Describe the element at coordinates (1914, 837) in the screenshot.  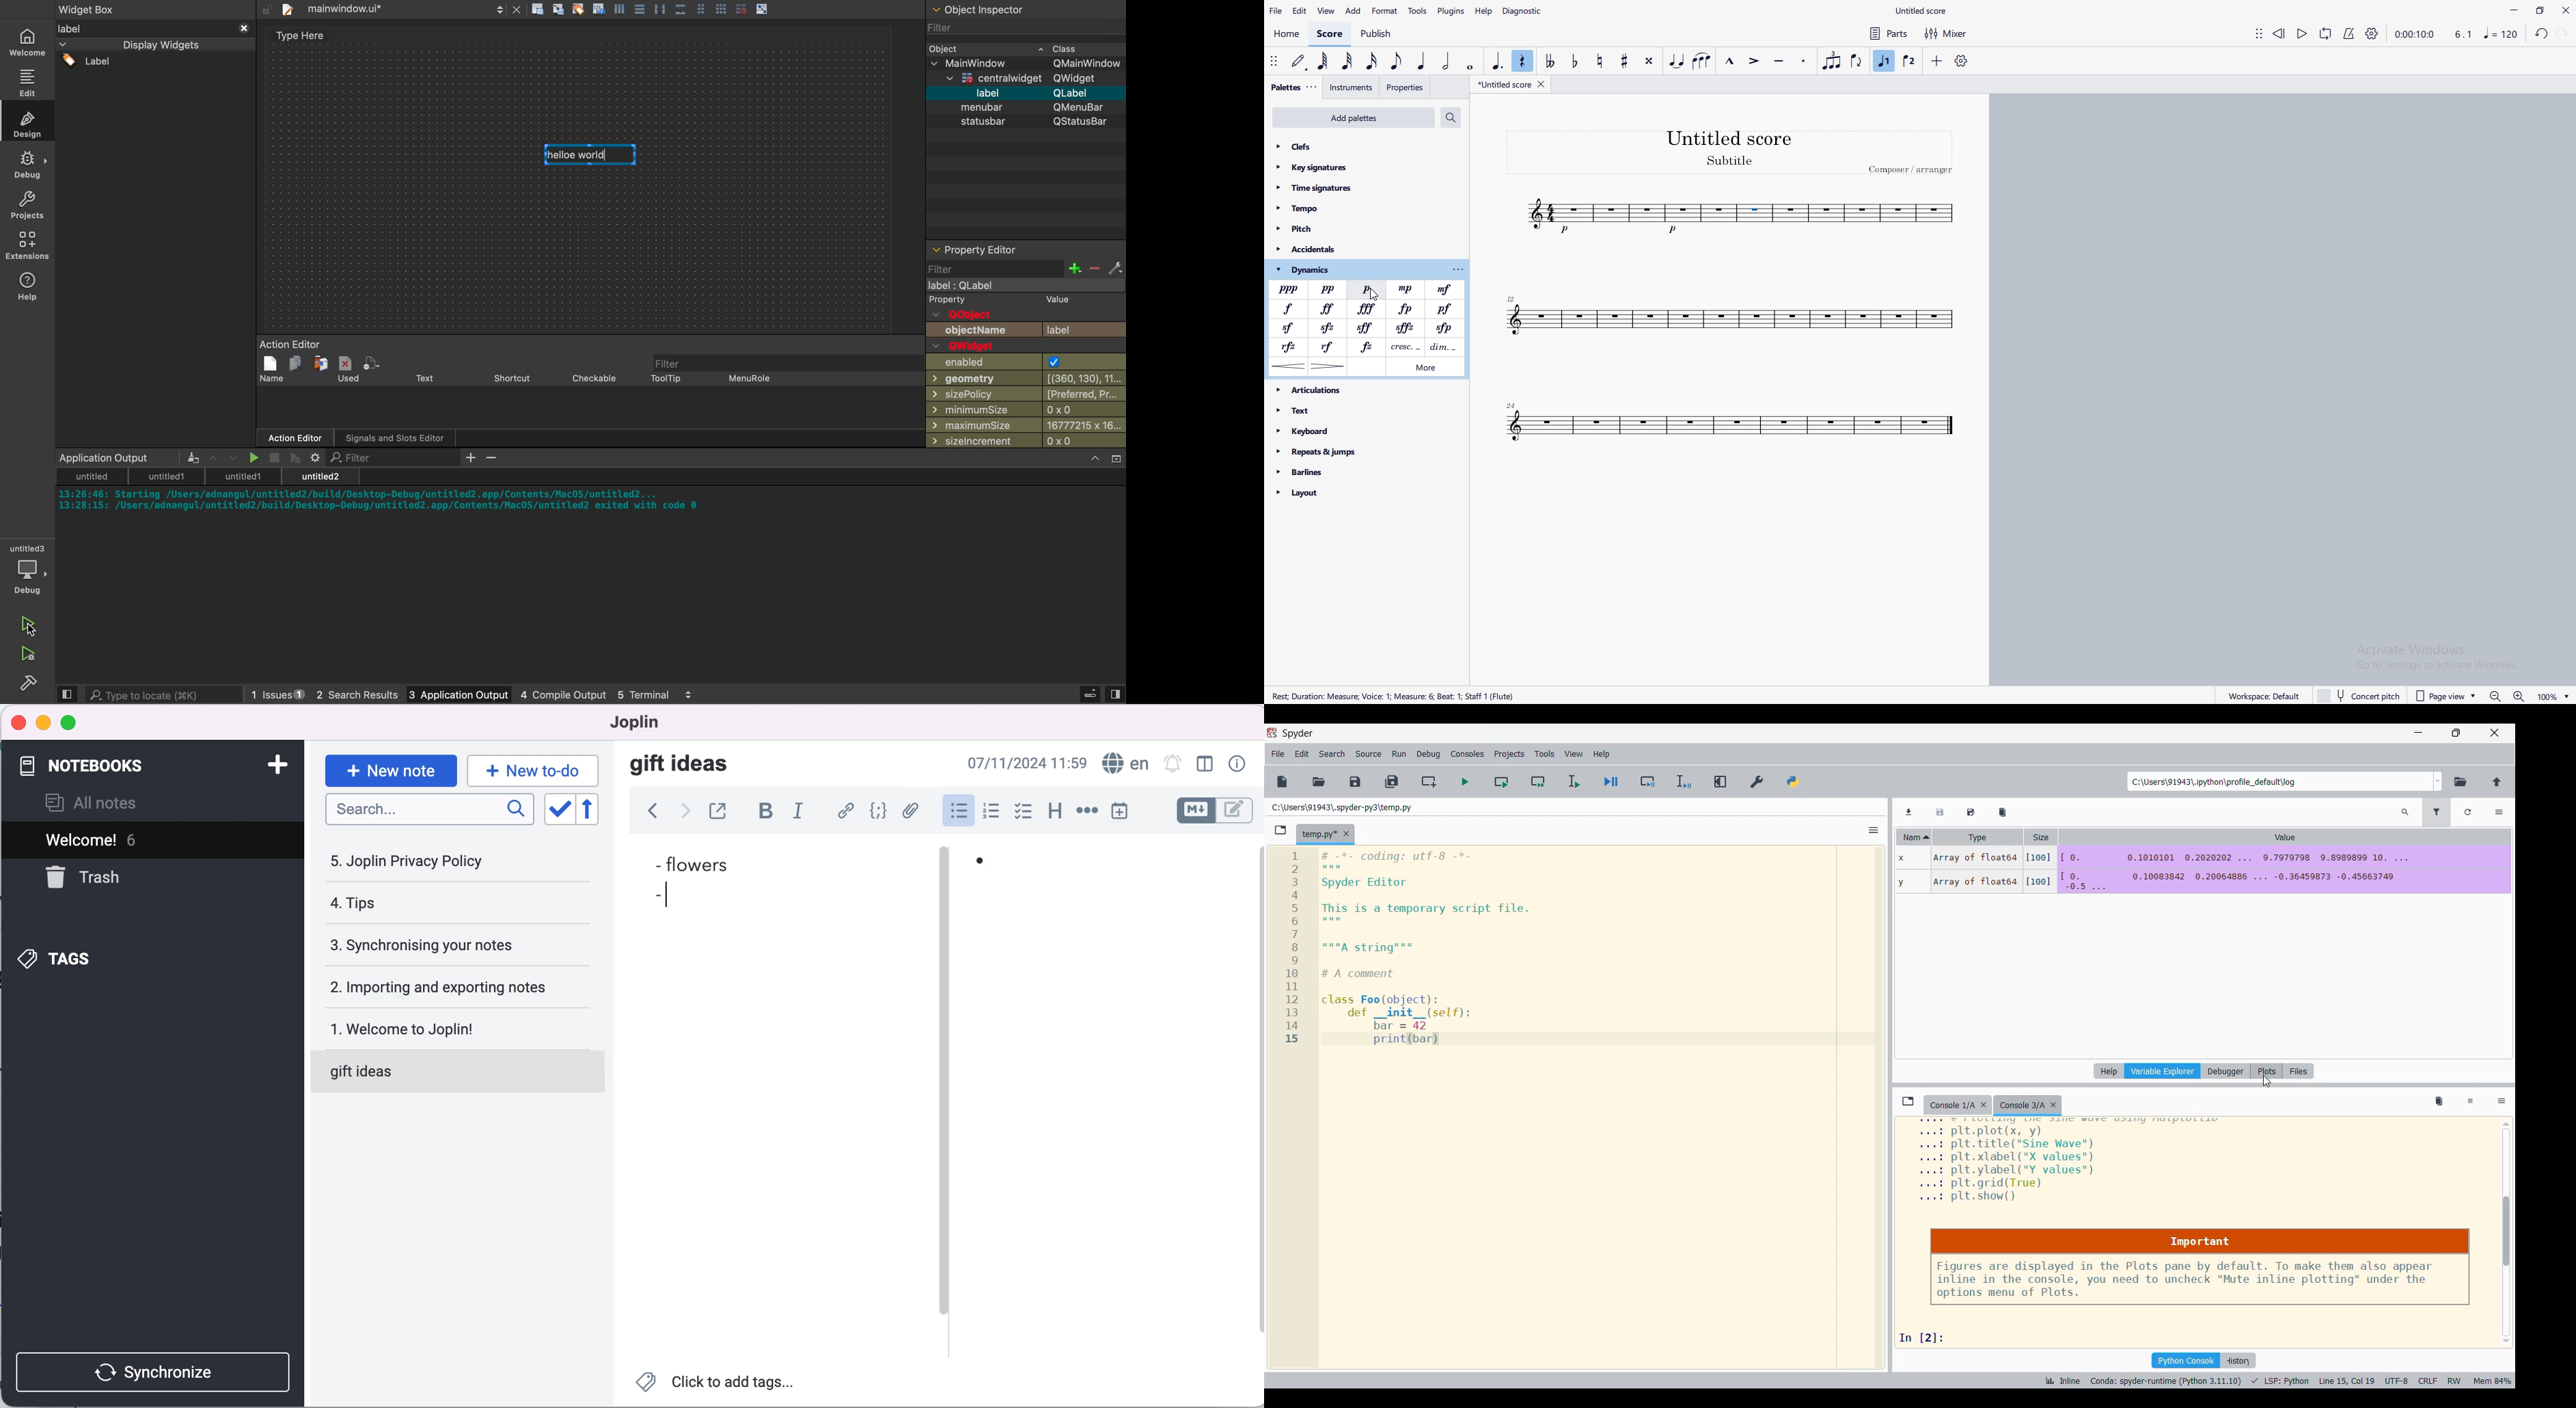
I see `Name column, current sorting` at that location.